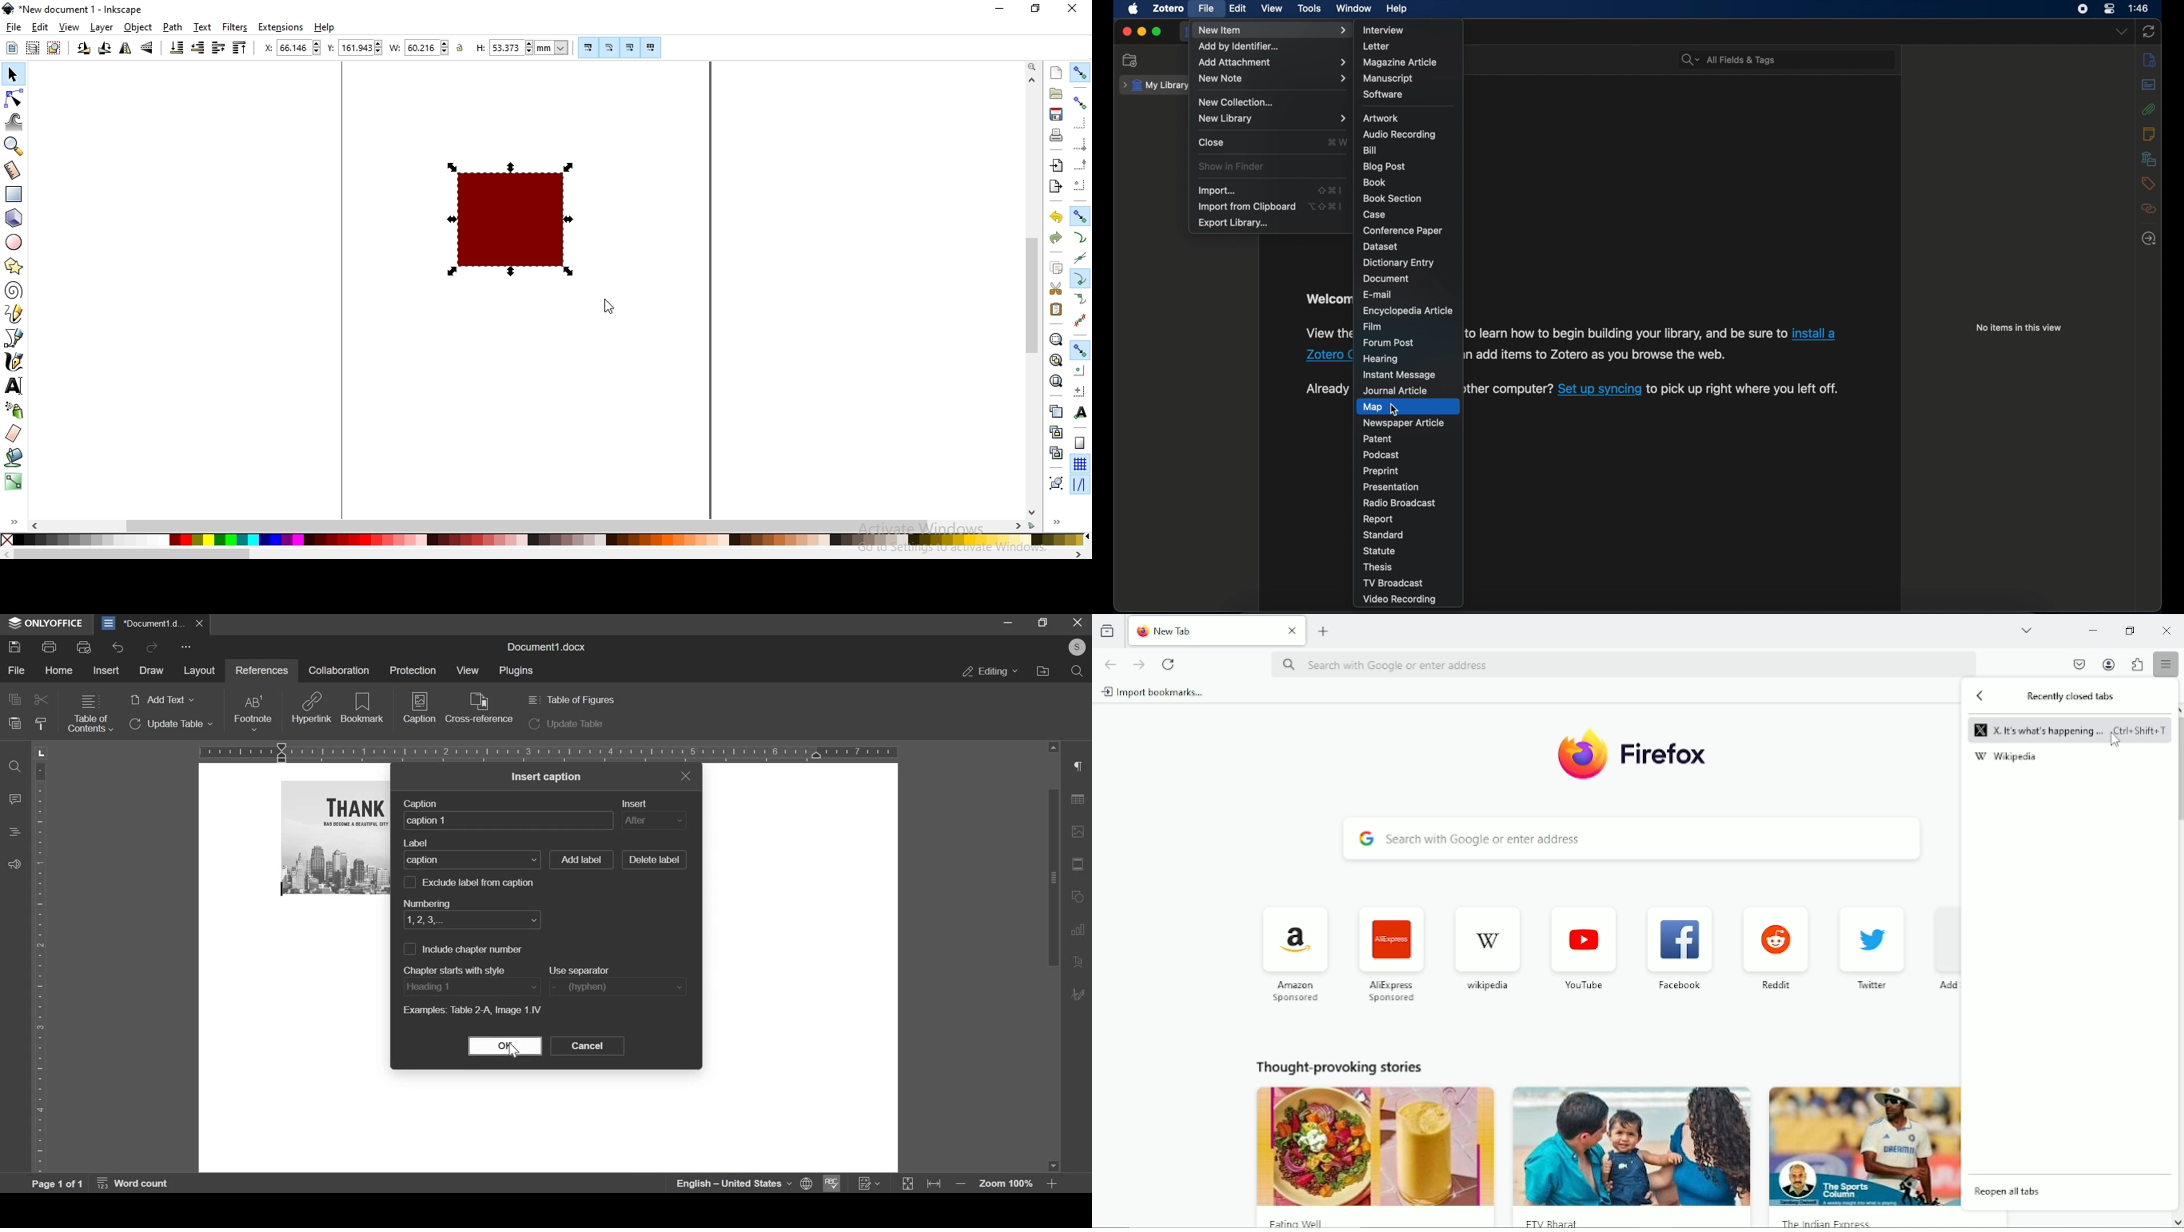 The height and width of the screenshot is (1232, 2184). What do you see at coordinates (1817, 333) in the screenshot?
I see `install a` at bounding box center [1817, 333].